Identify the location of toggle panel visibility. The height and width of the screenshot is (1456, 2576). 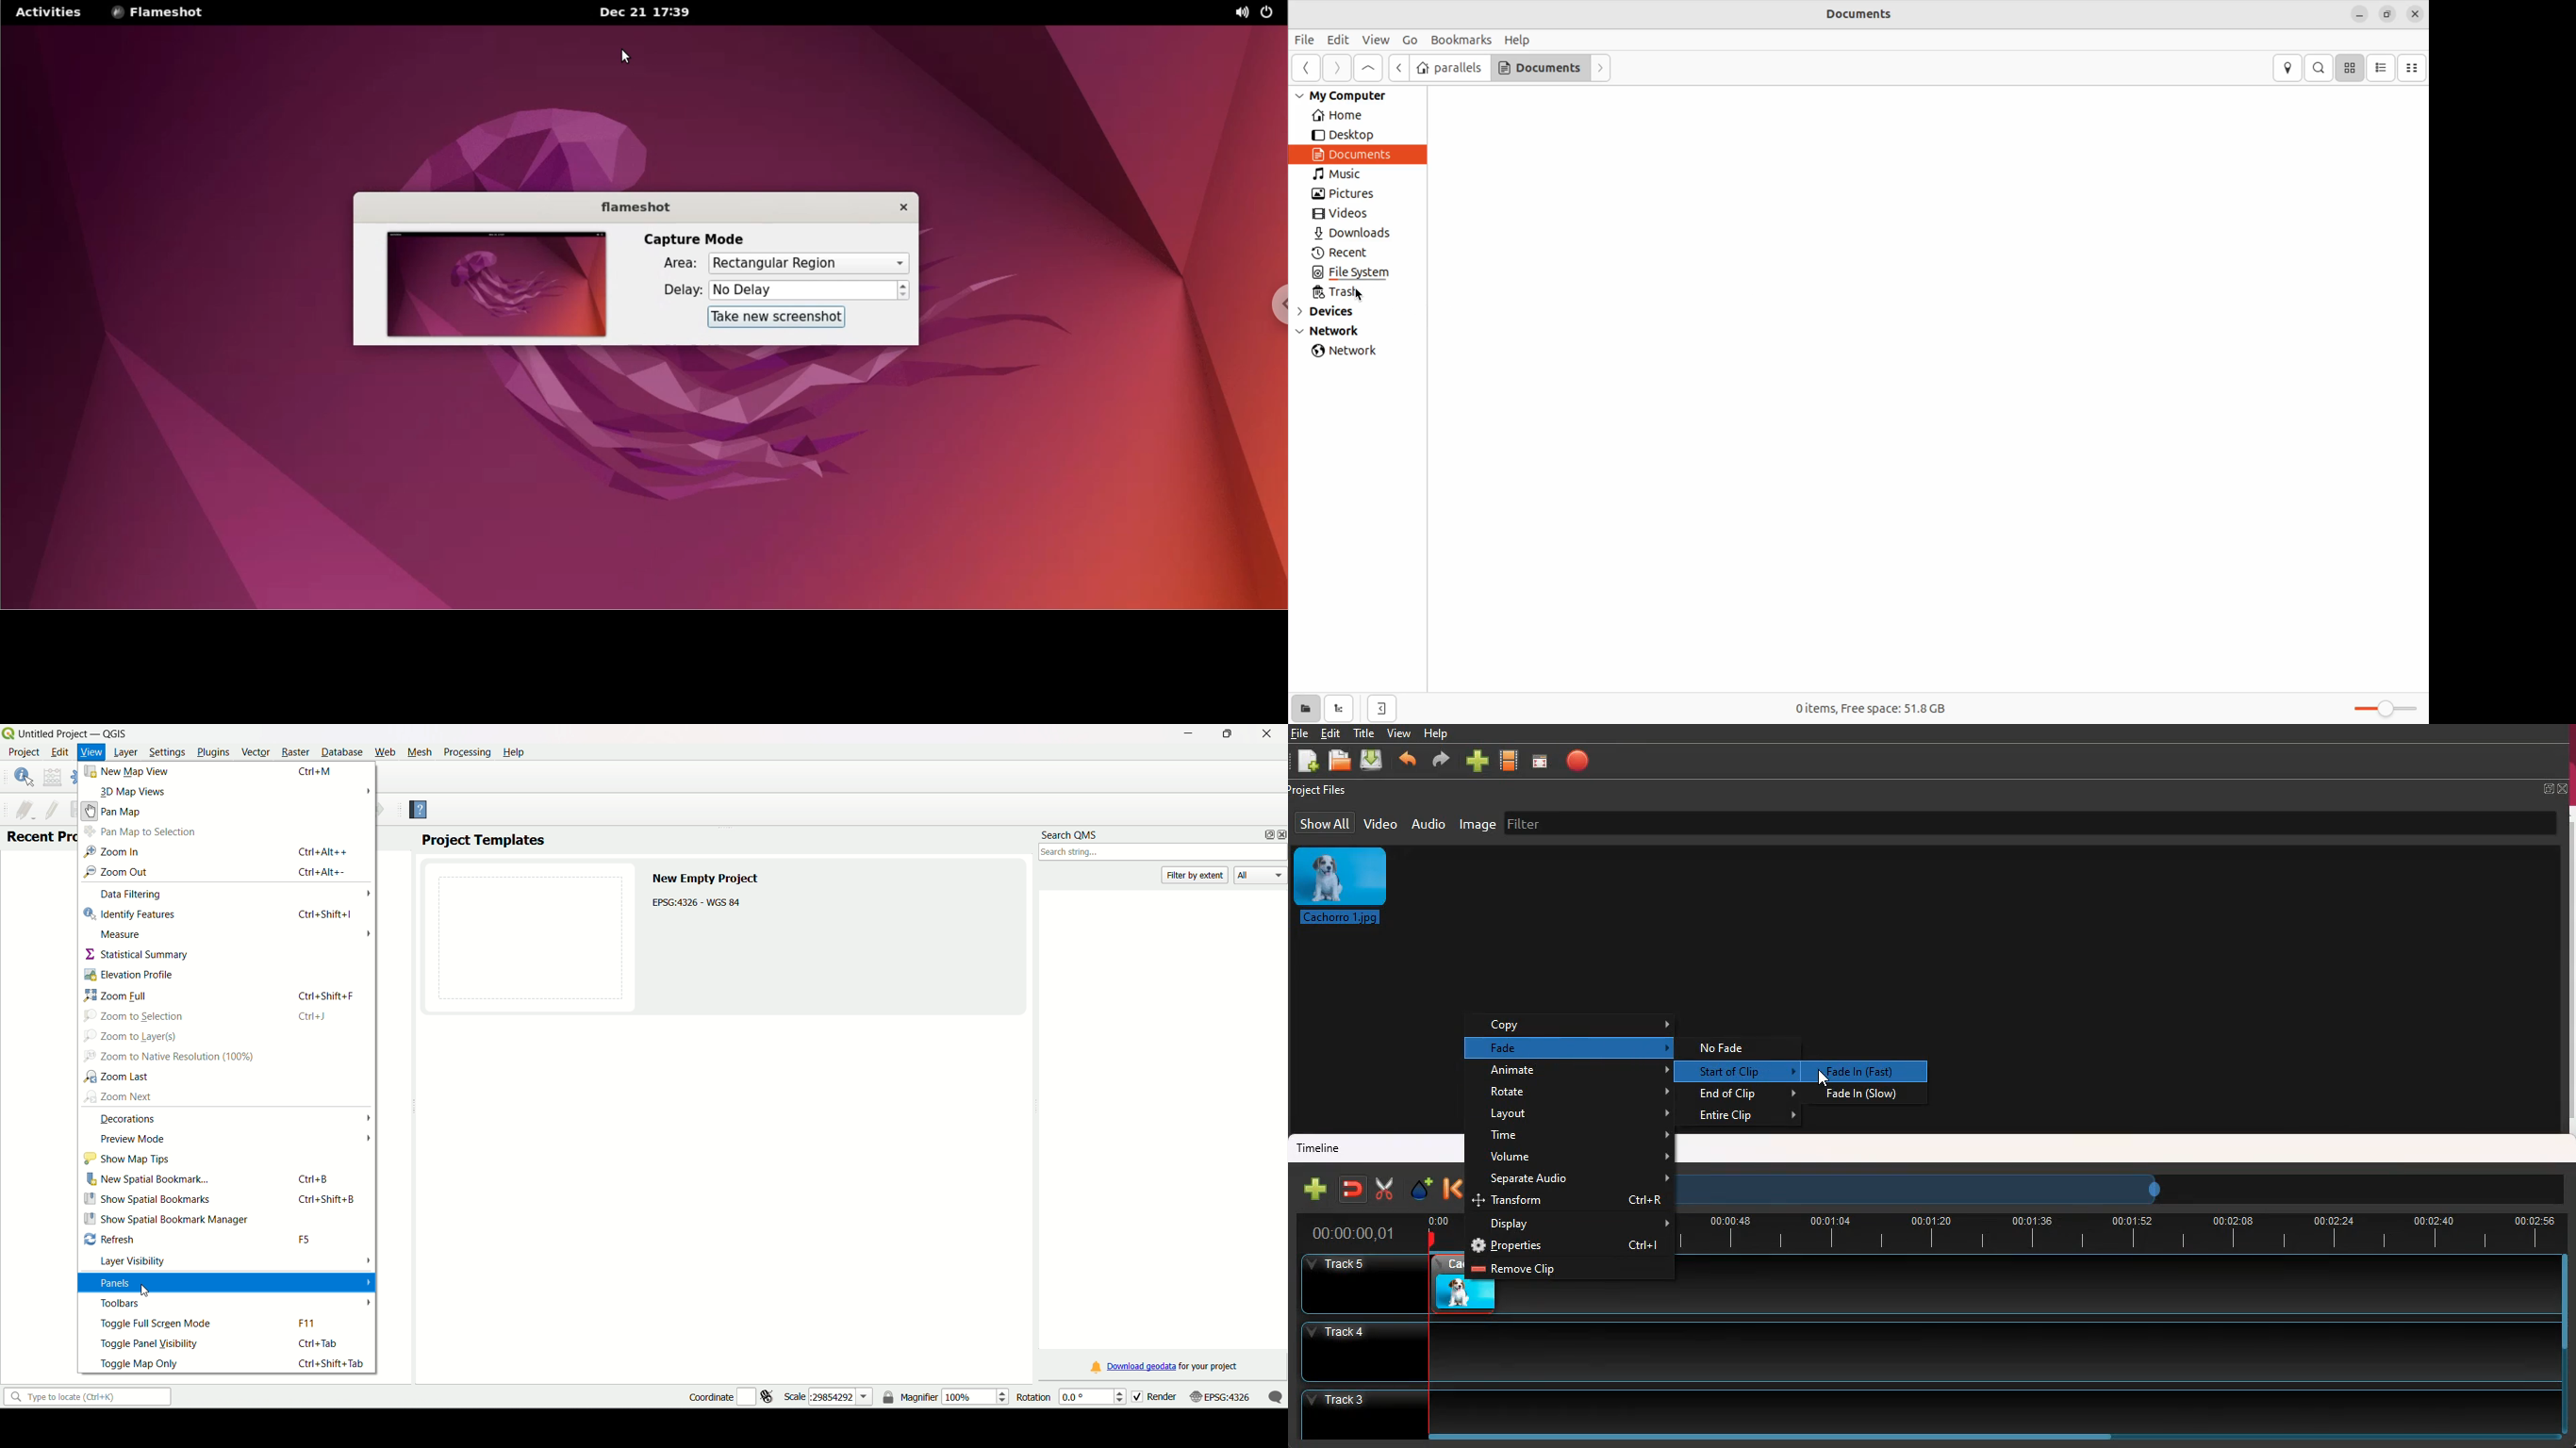
(148, 1344).